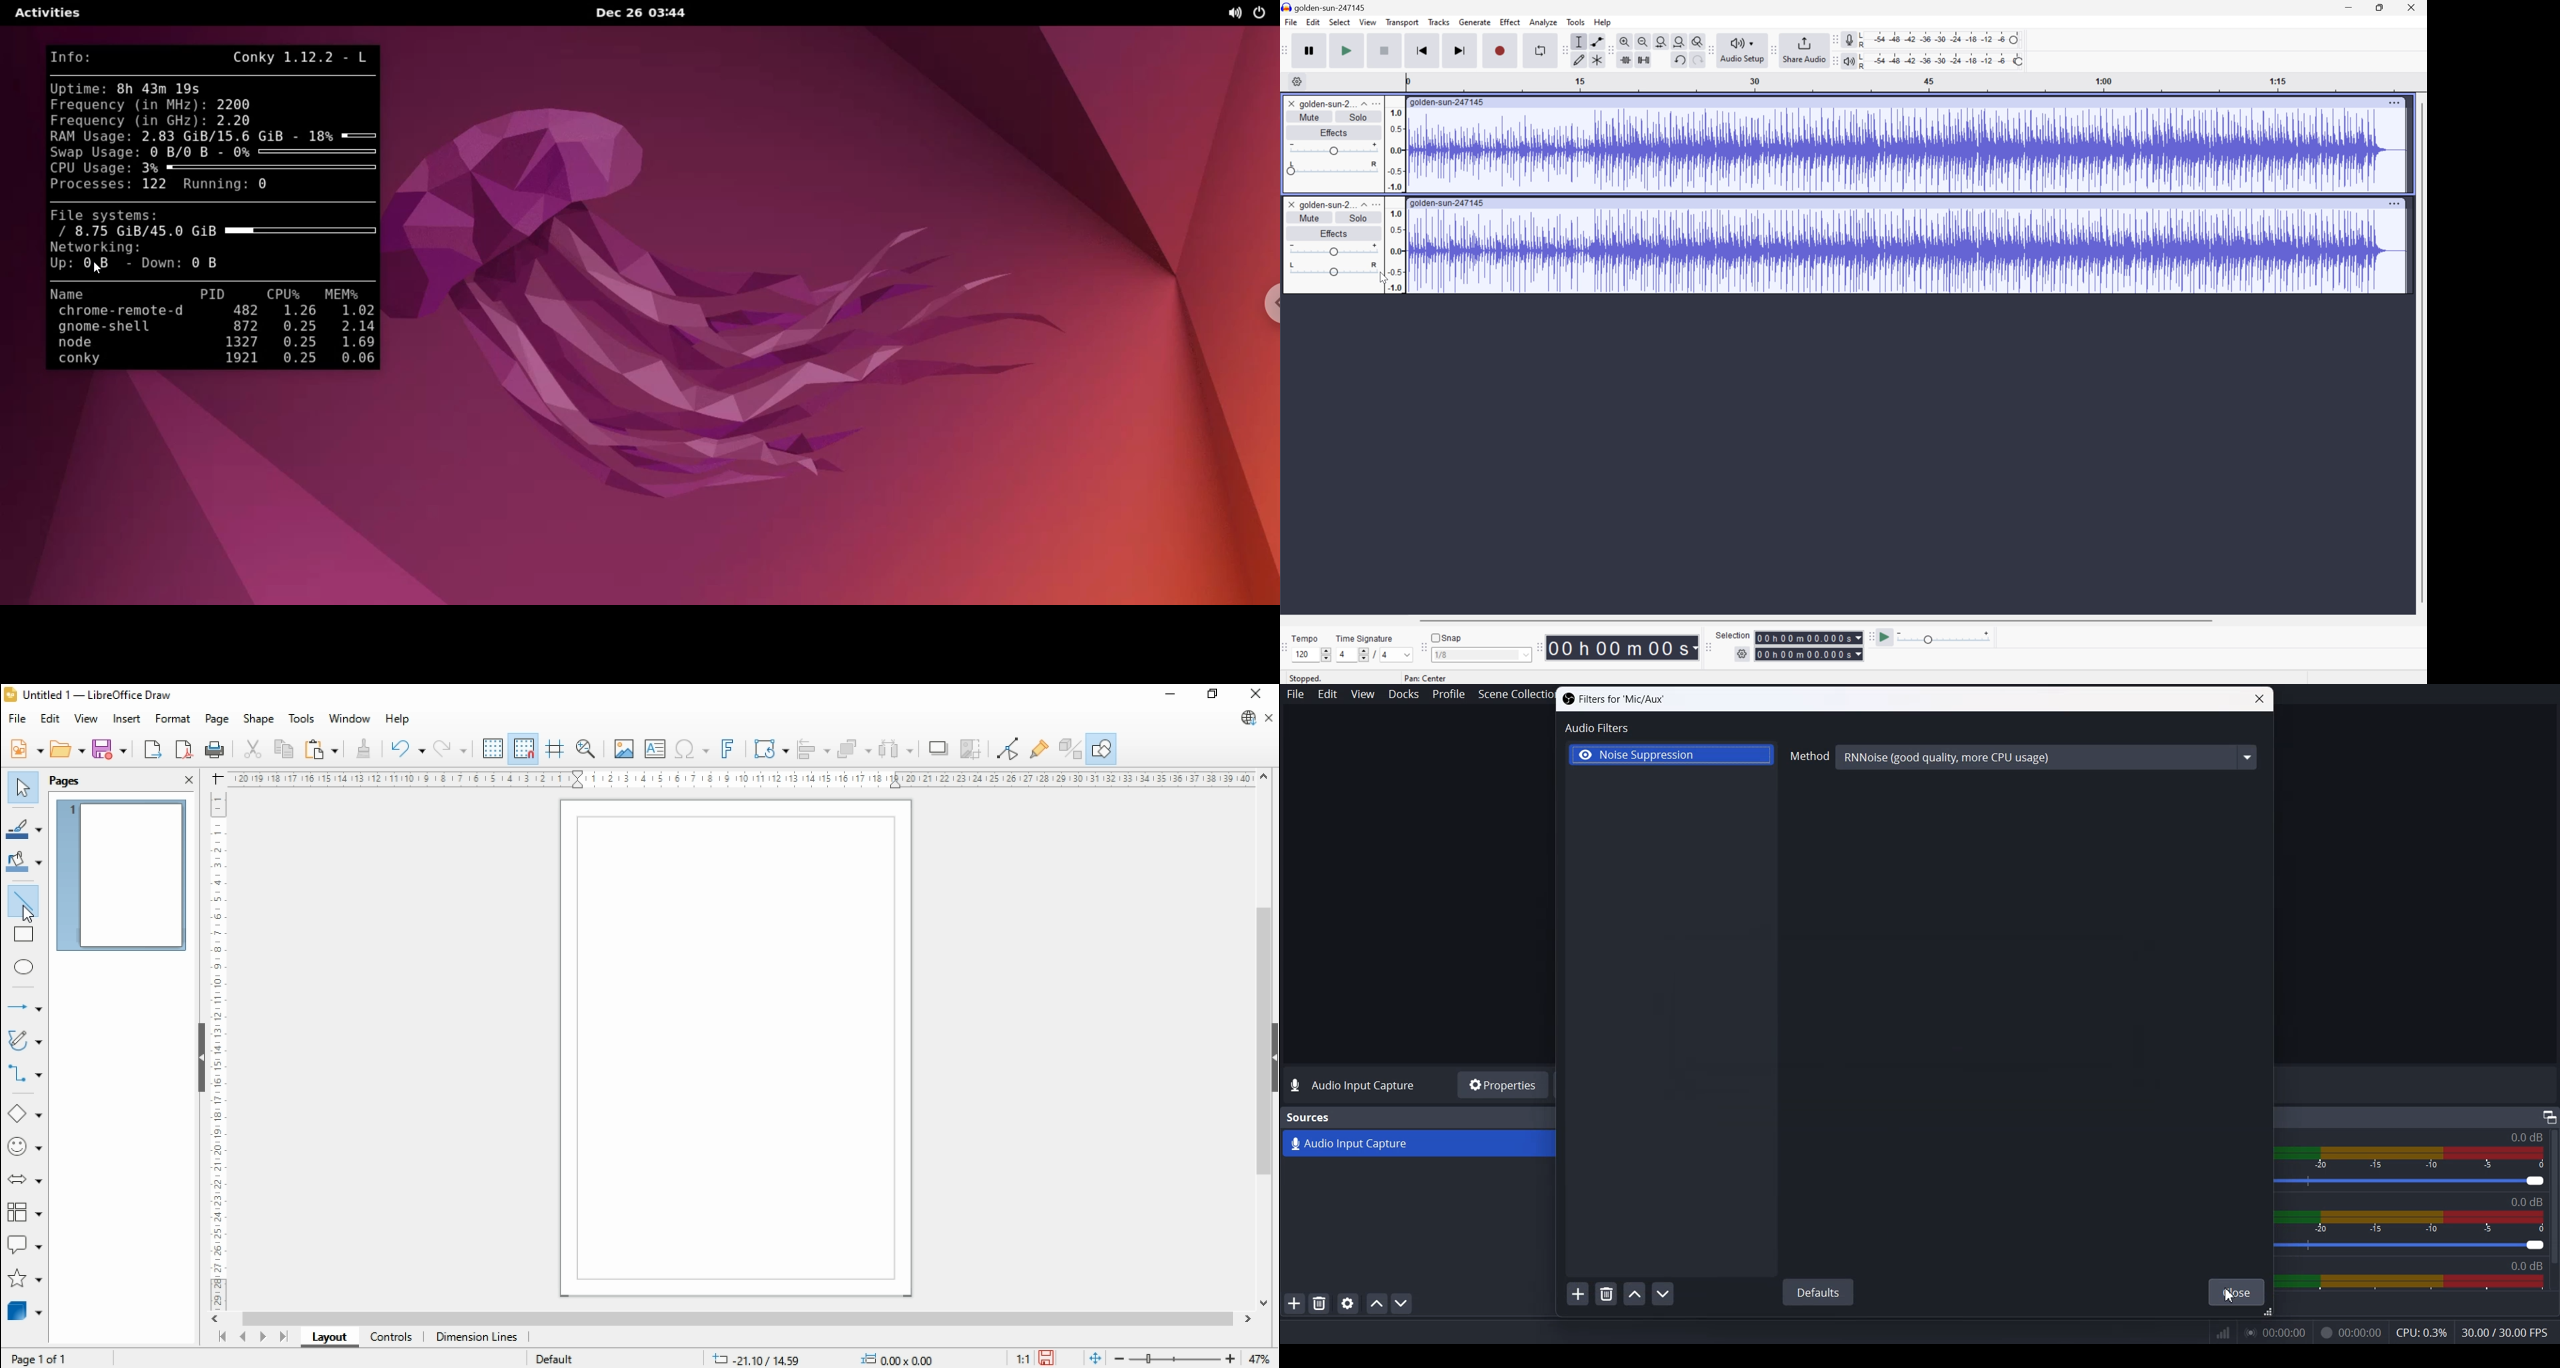  What do you see at coordinates (259, 719) in the screenshot?
I see `shape` at bounding box center [259, 719].